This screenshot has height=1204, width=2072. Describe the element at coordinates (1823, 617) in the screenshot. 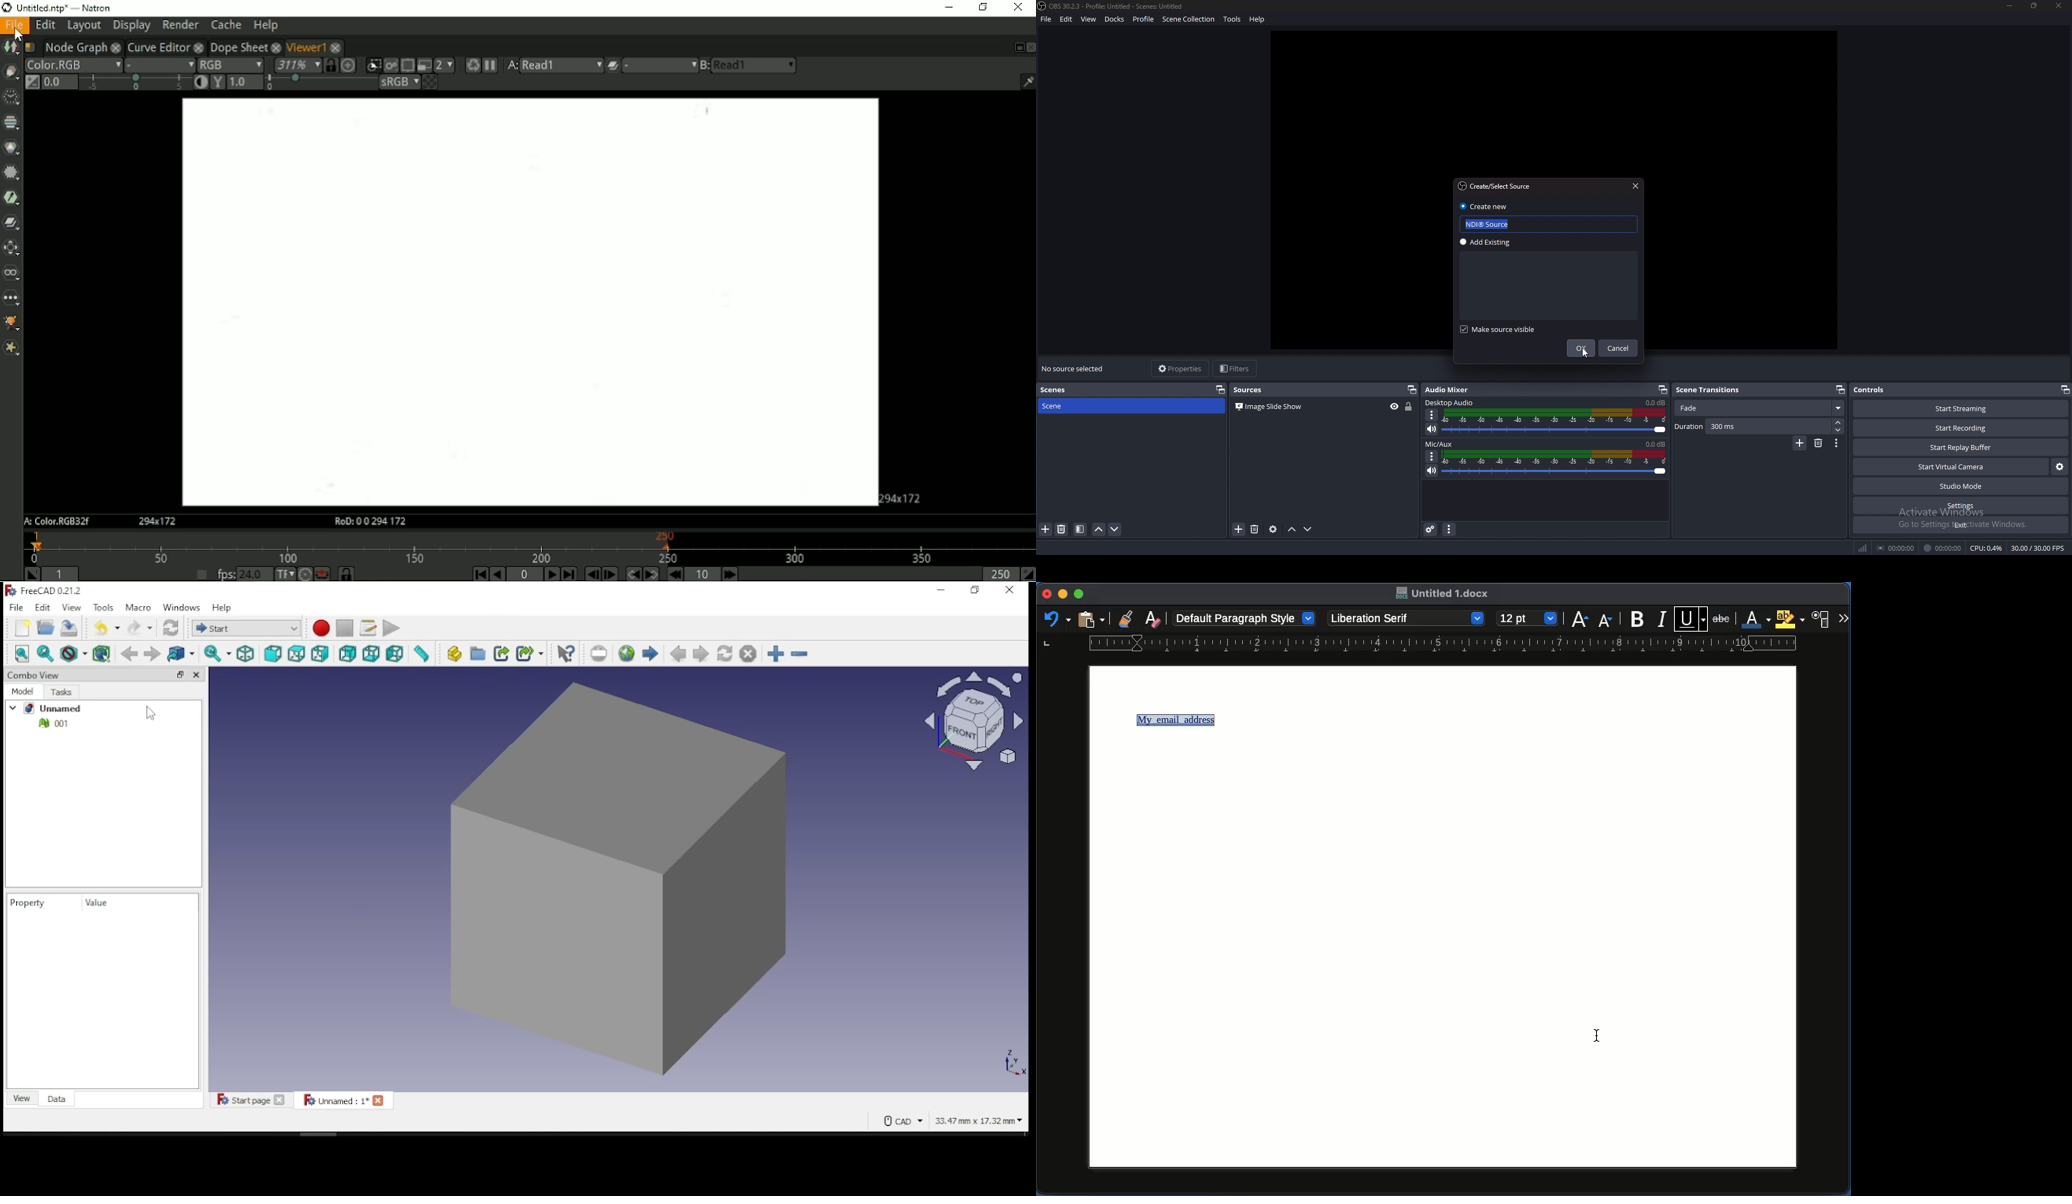

I see `Character` at that location.